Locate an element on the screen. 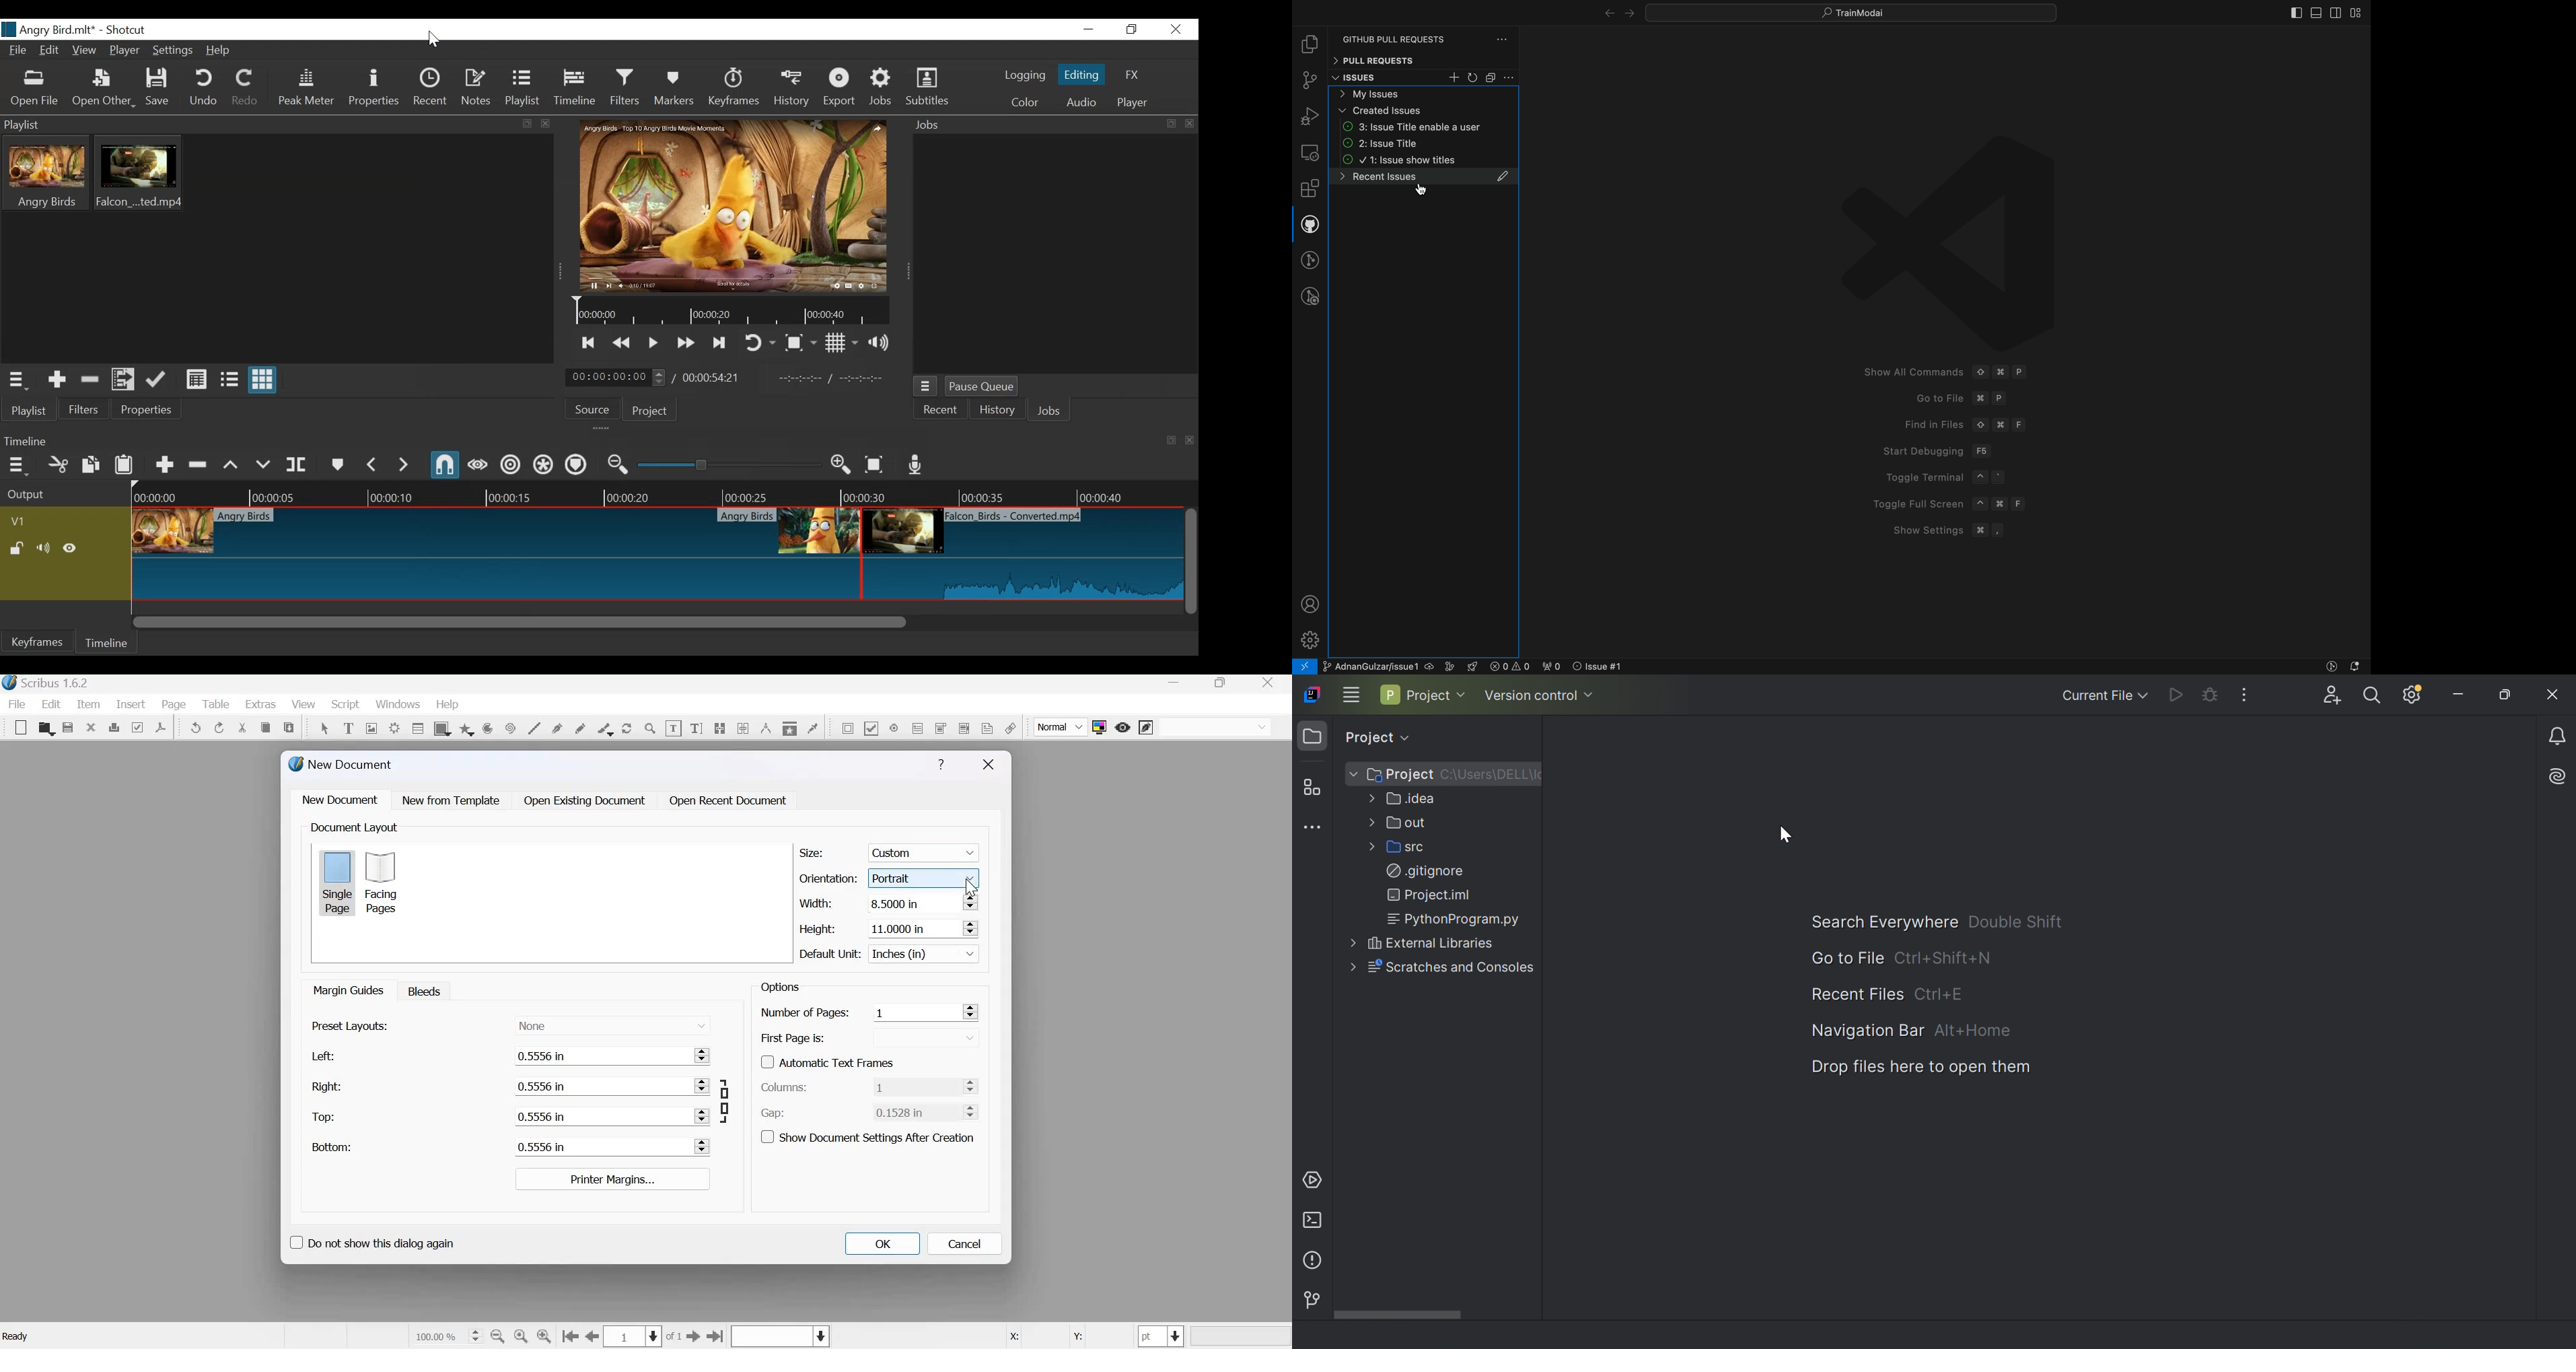 This screenshot has width=2576, height=1372. Remove cut is located at coordinates (89, 380).